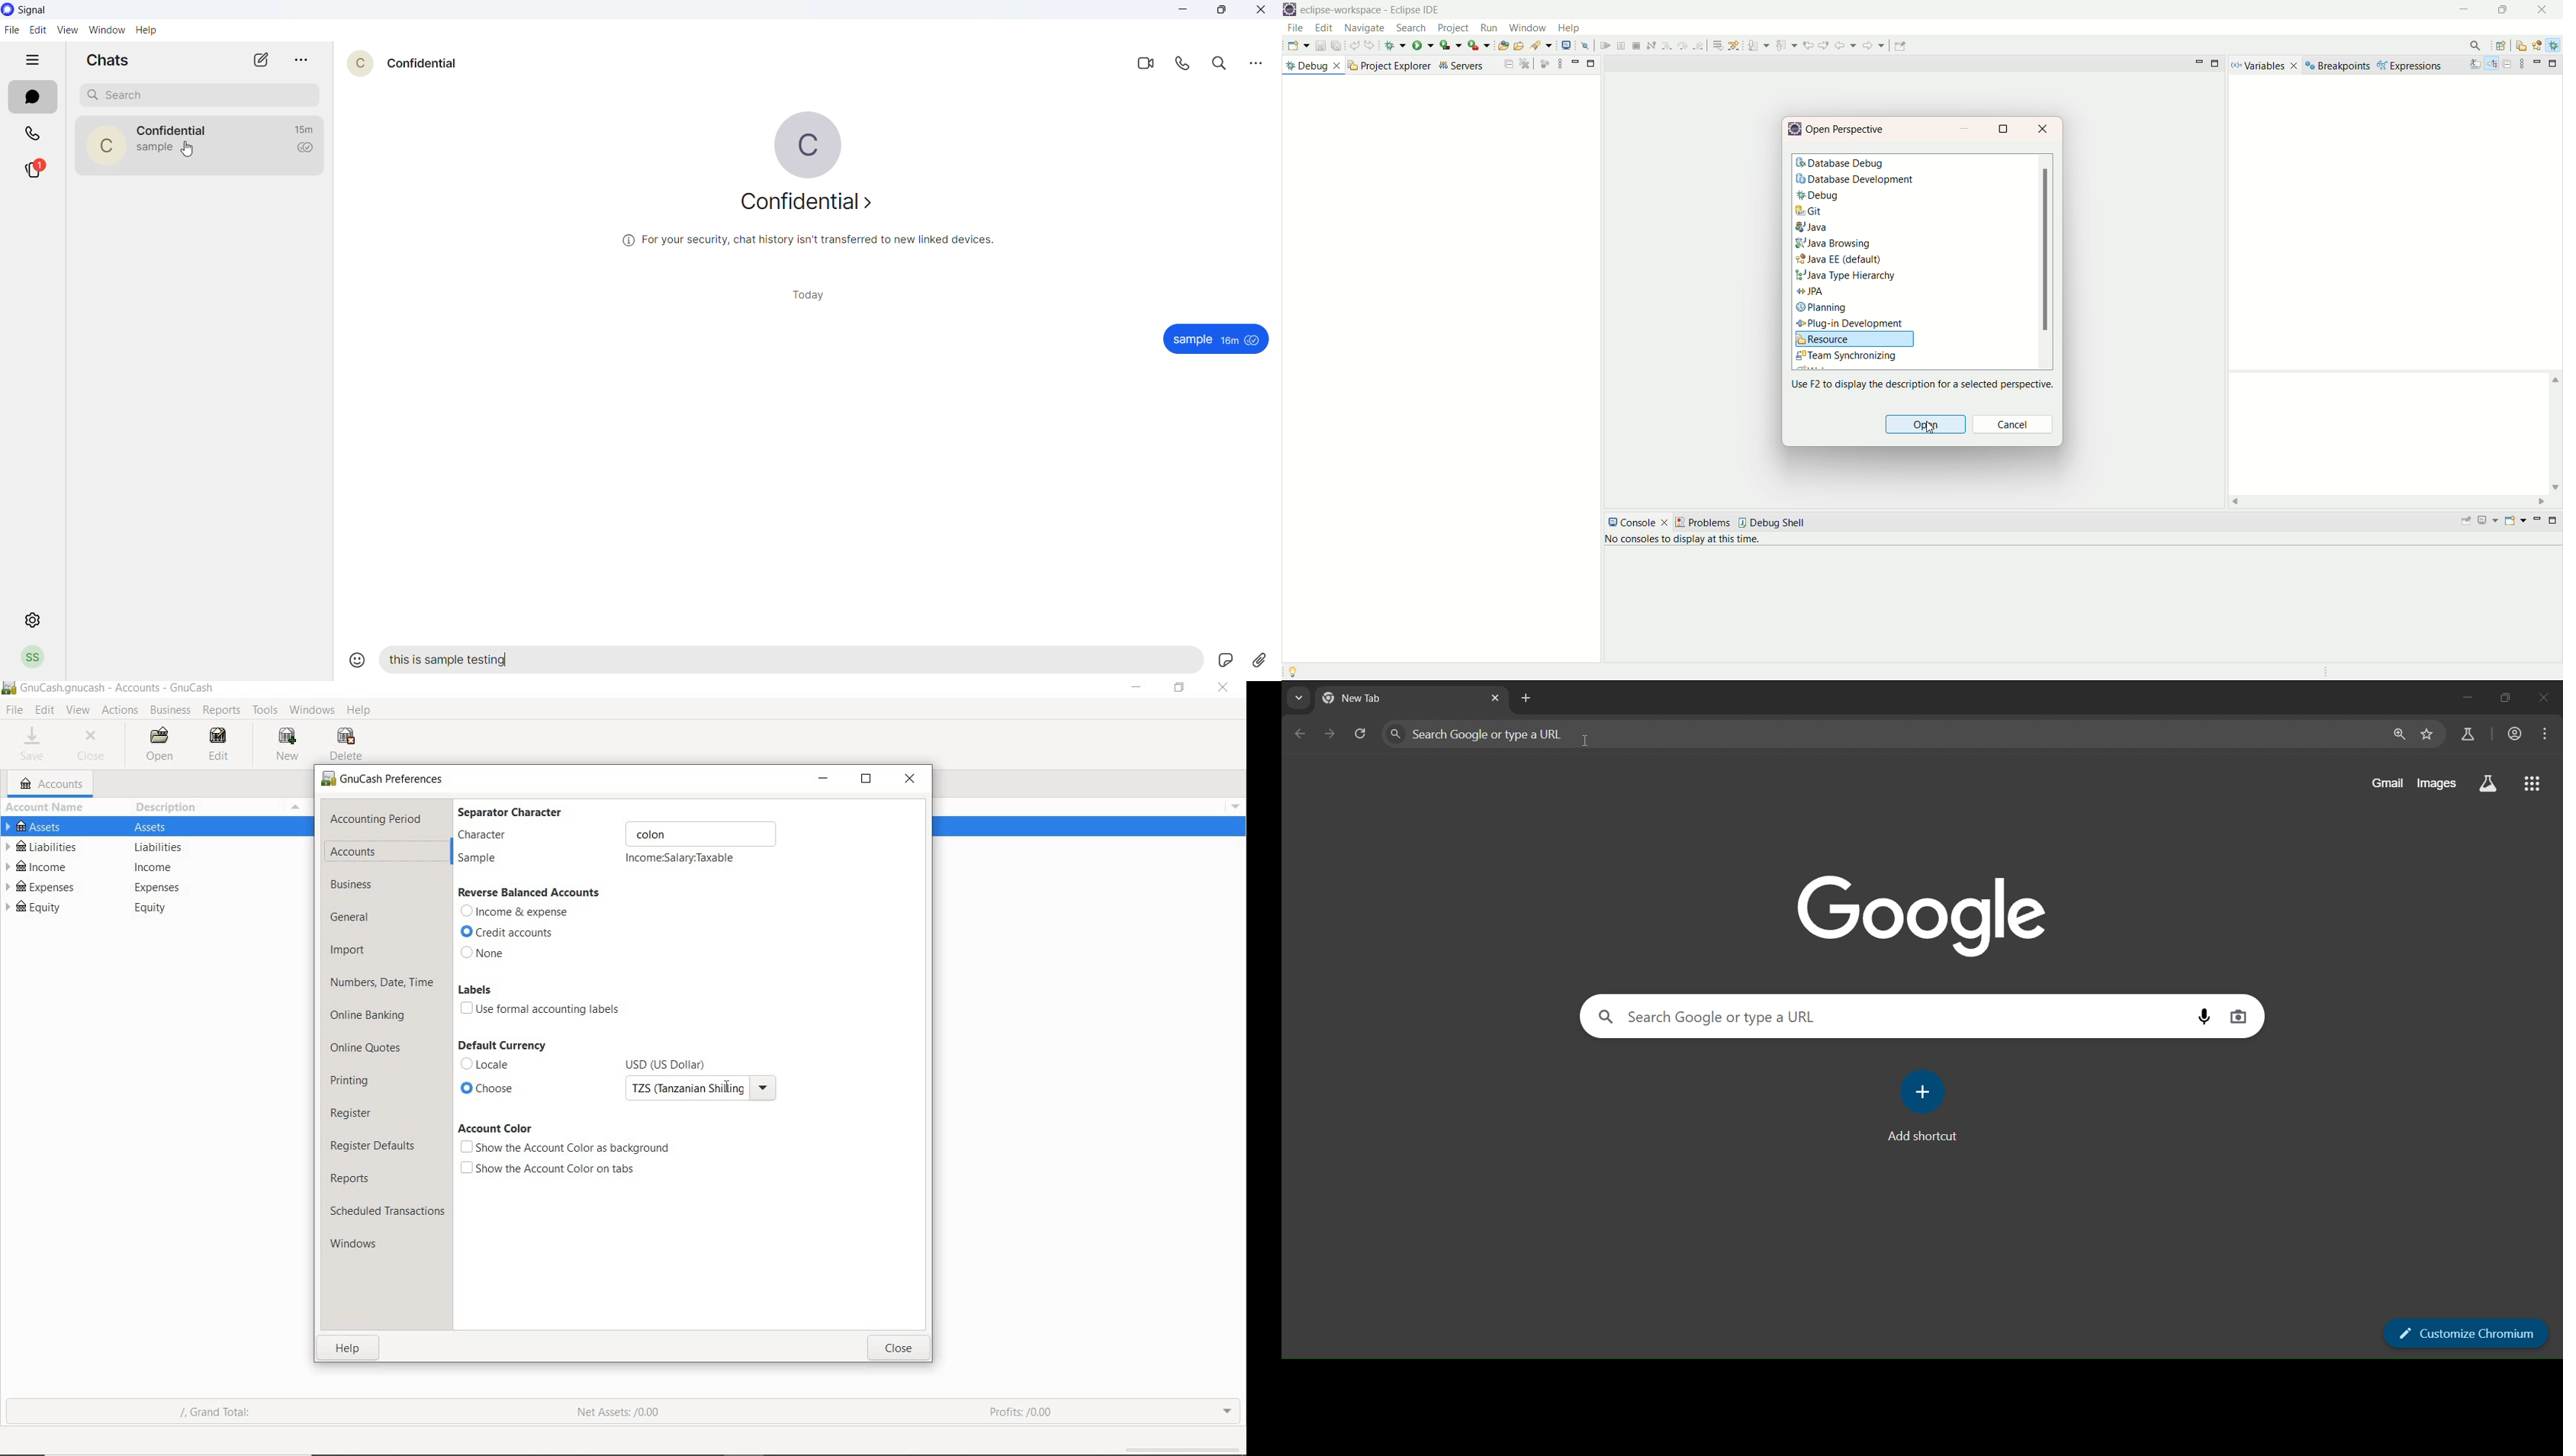 The width and height of the screenshot is (2576, 1456). What do you see at coordinates (1823, 308) in the screenshot?
I see `planning` at bounding box center [1823, 308].